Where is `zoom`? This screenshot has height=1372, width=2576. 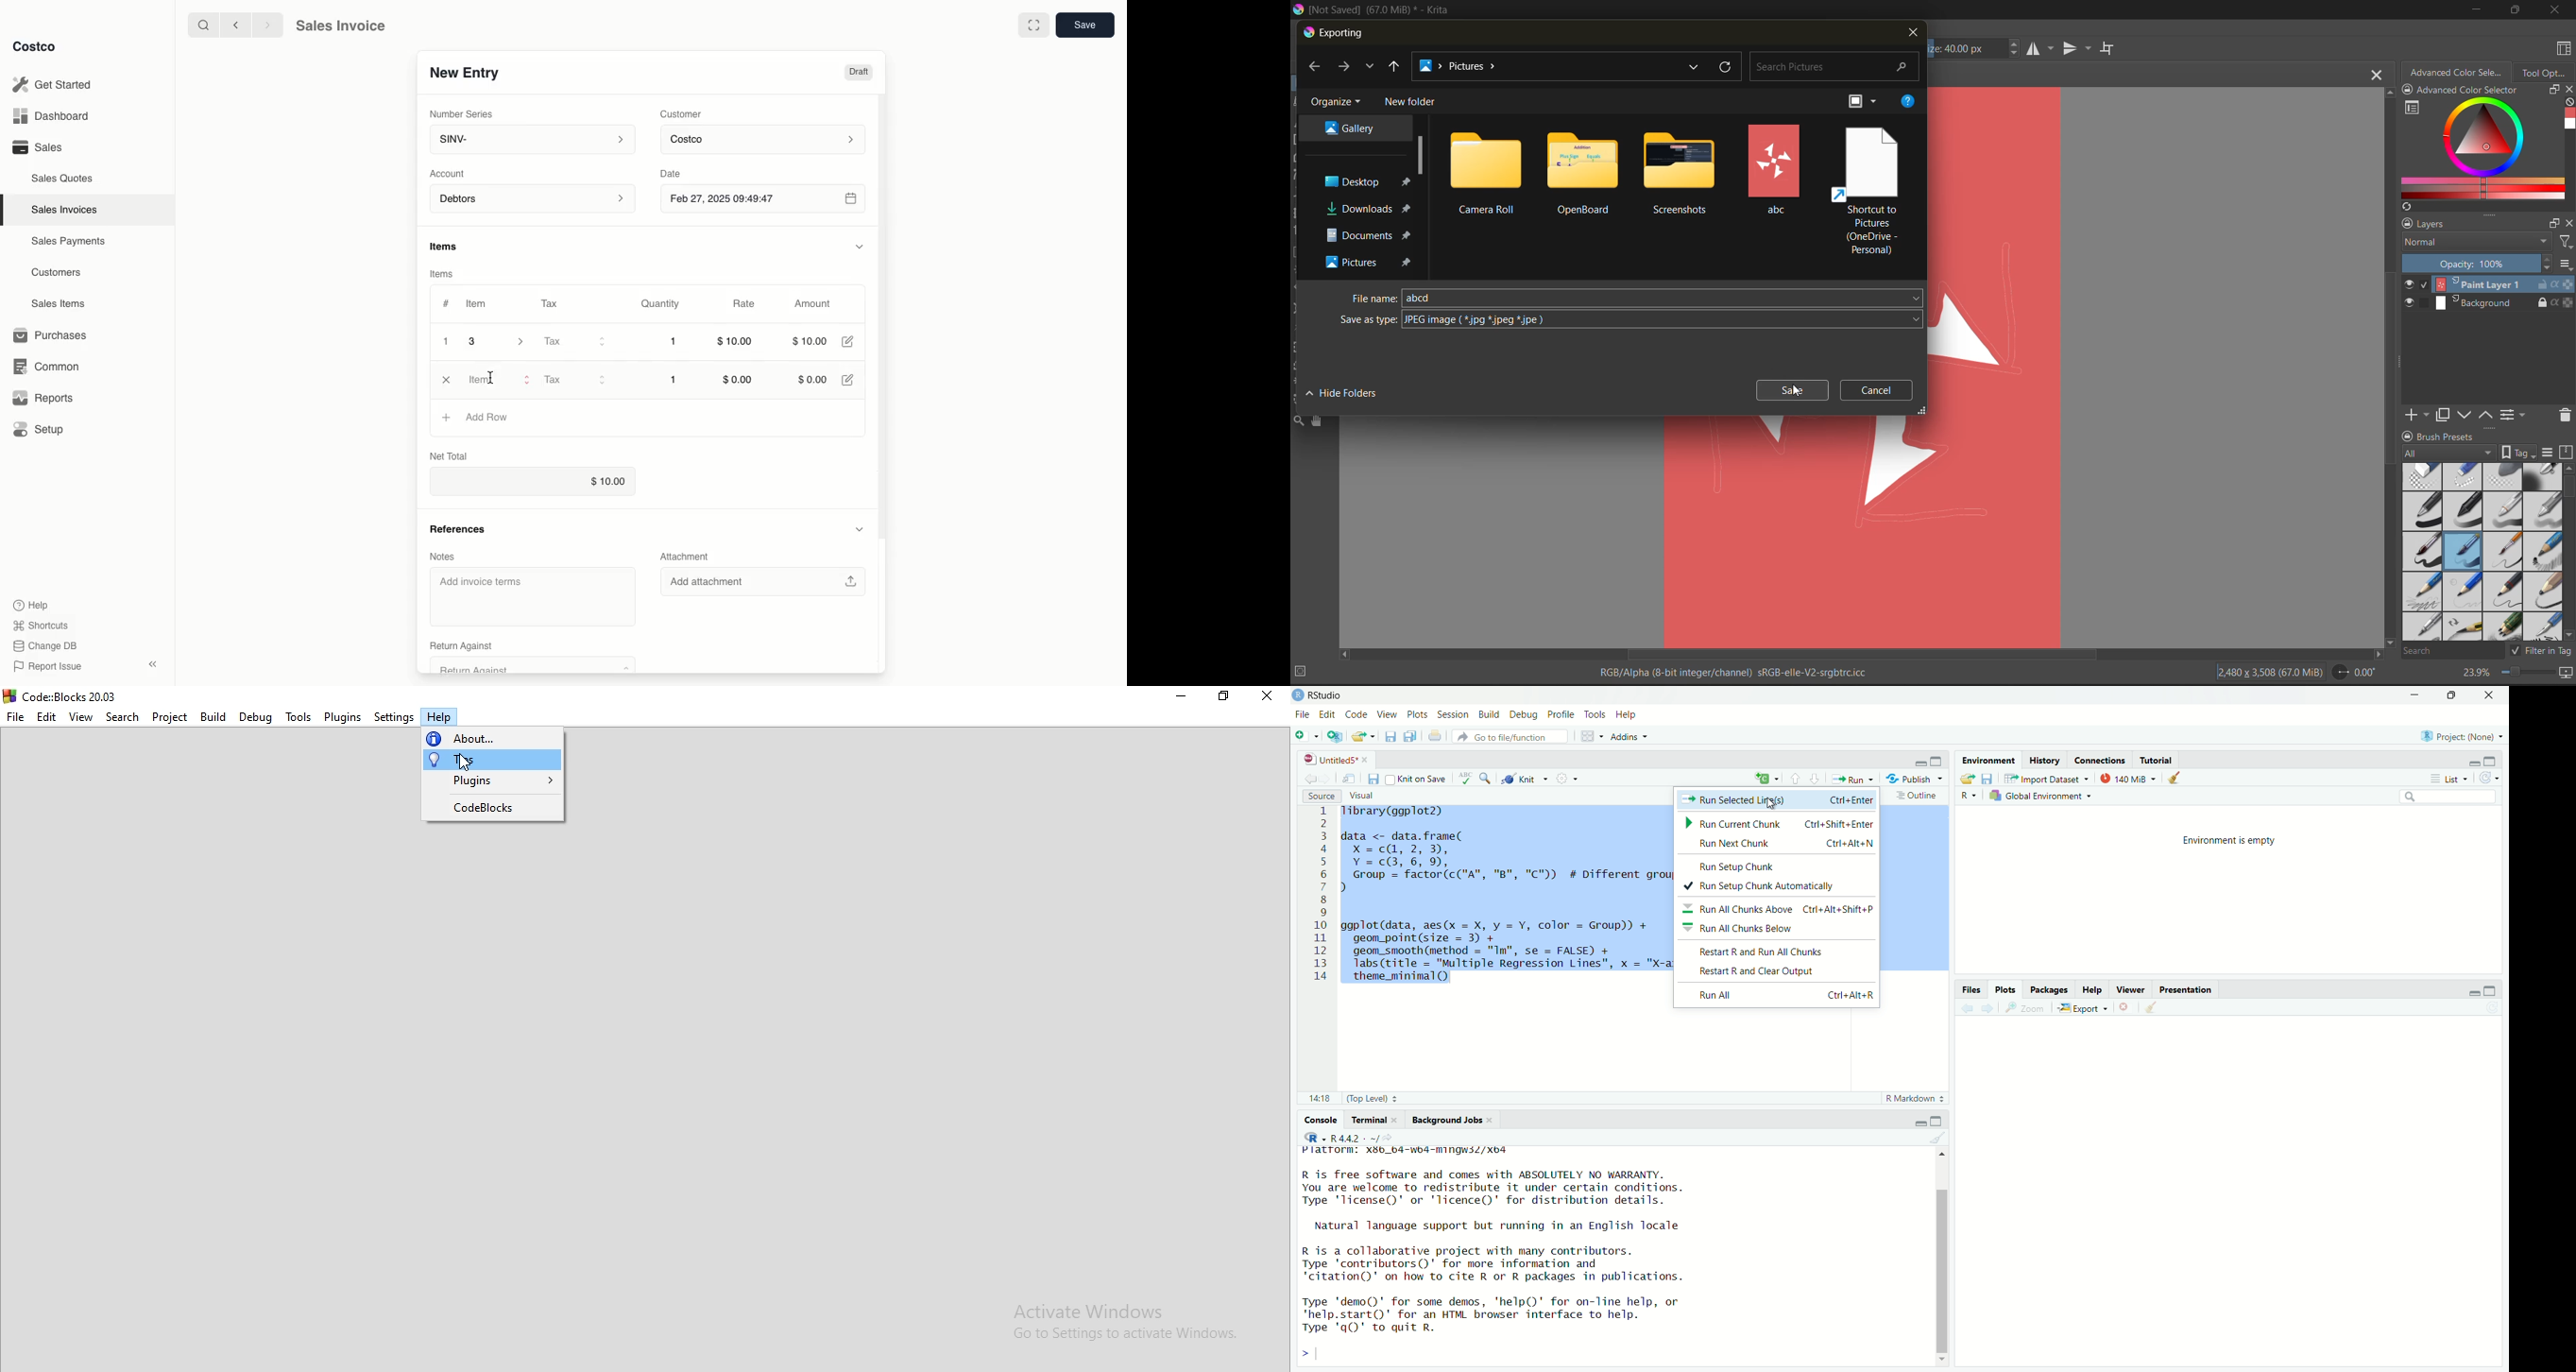 zoom is located at coordinates (2025, 1010).